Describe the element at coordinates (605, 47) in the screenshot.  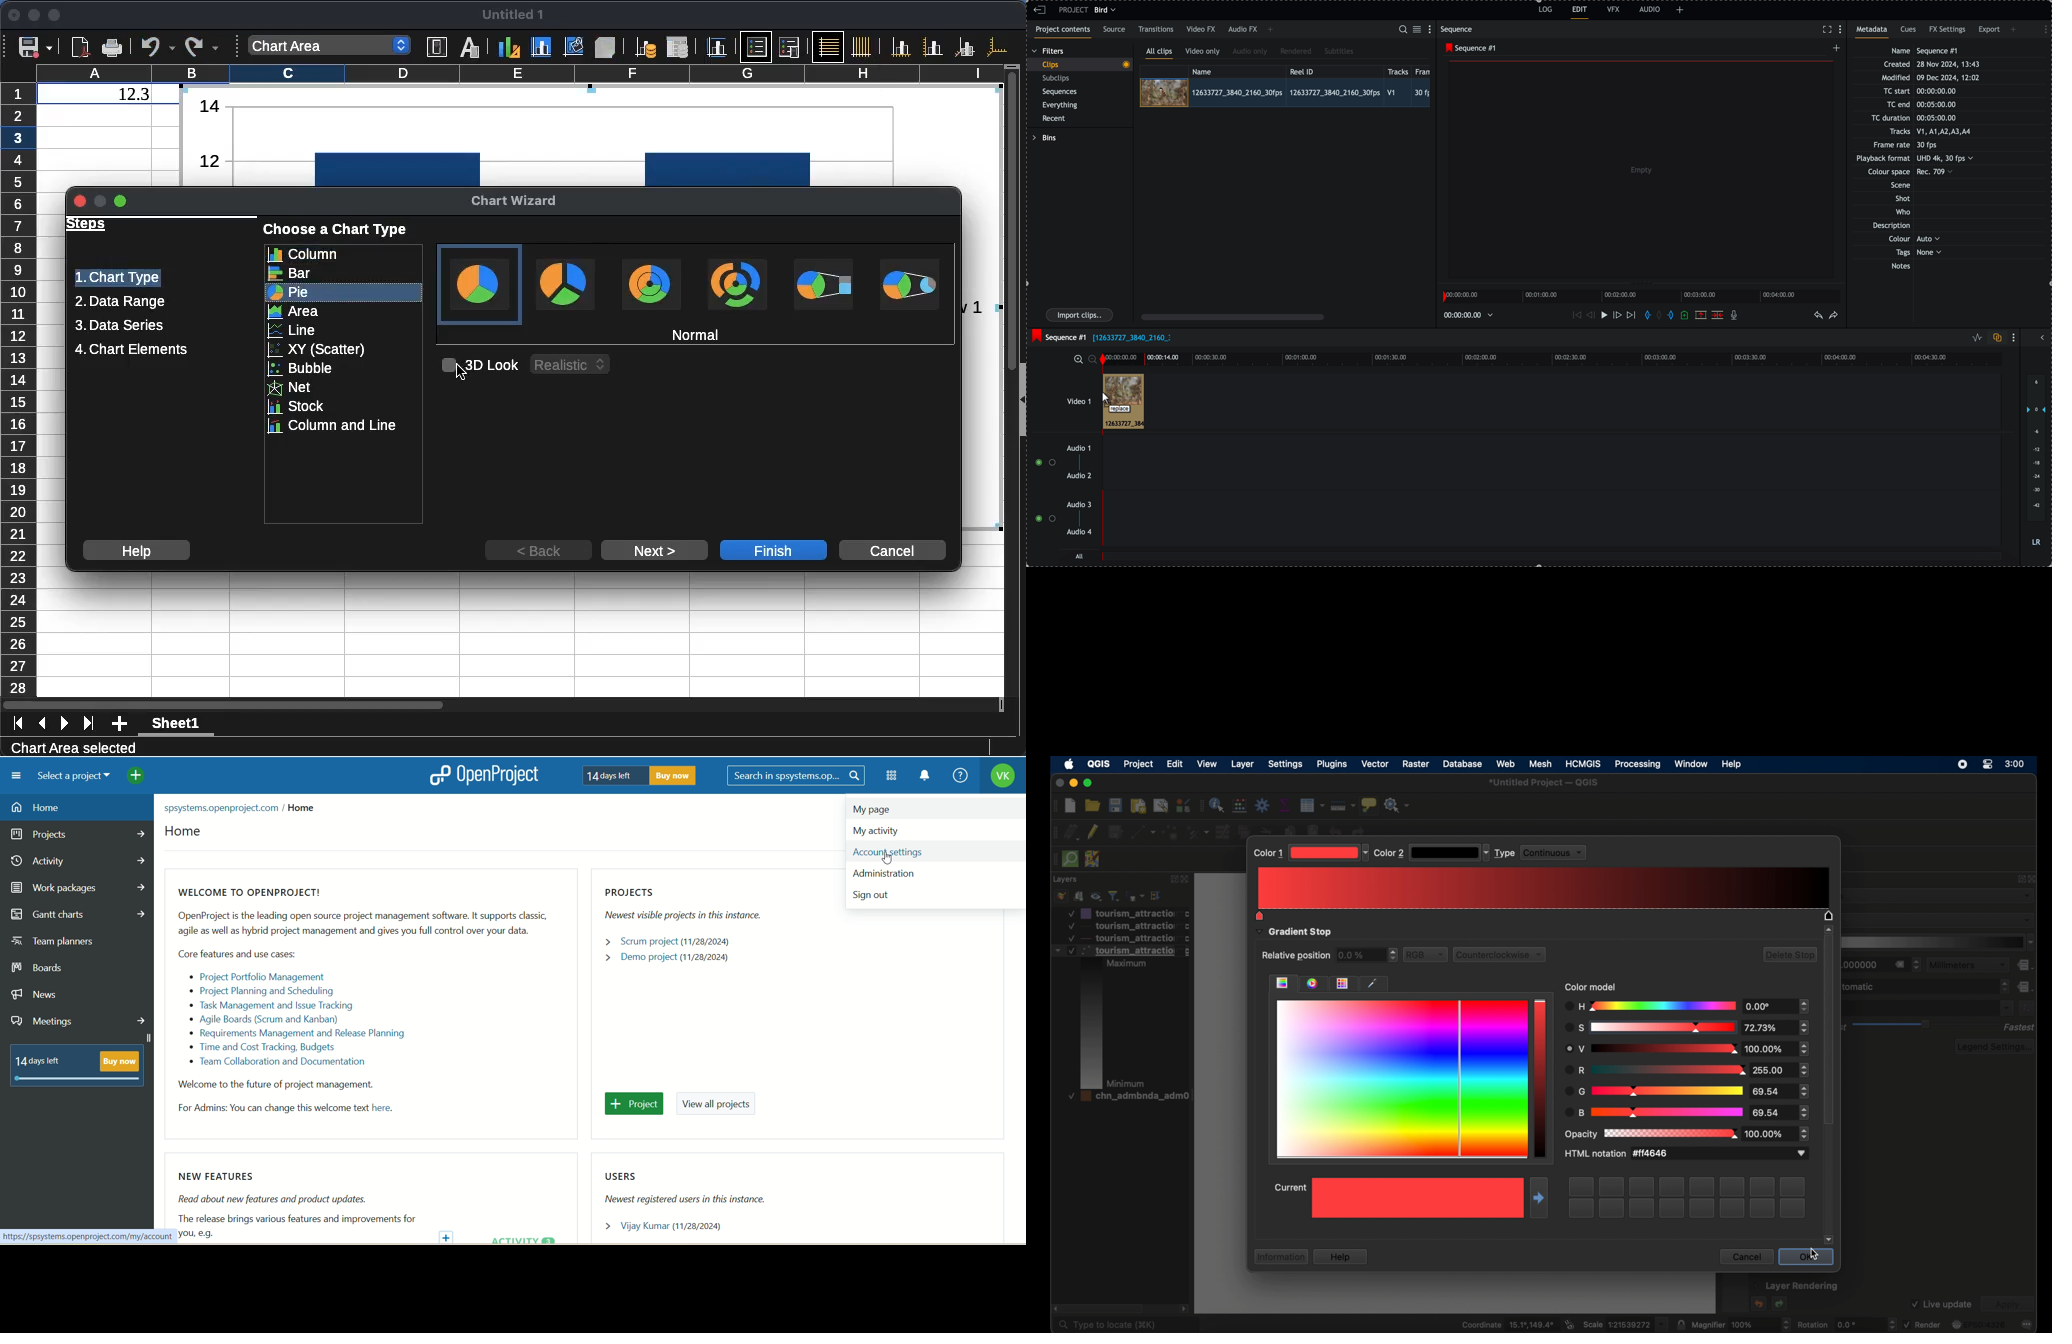
I see `3D view` at that location.